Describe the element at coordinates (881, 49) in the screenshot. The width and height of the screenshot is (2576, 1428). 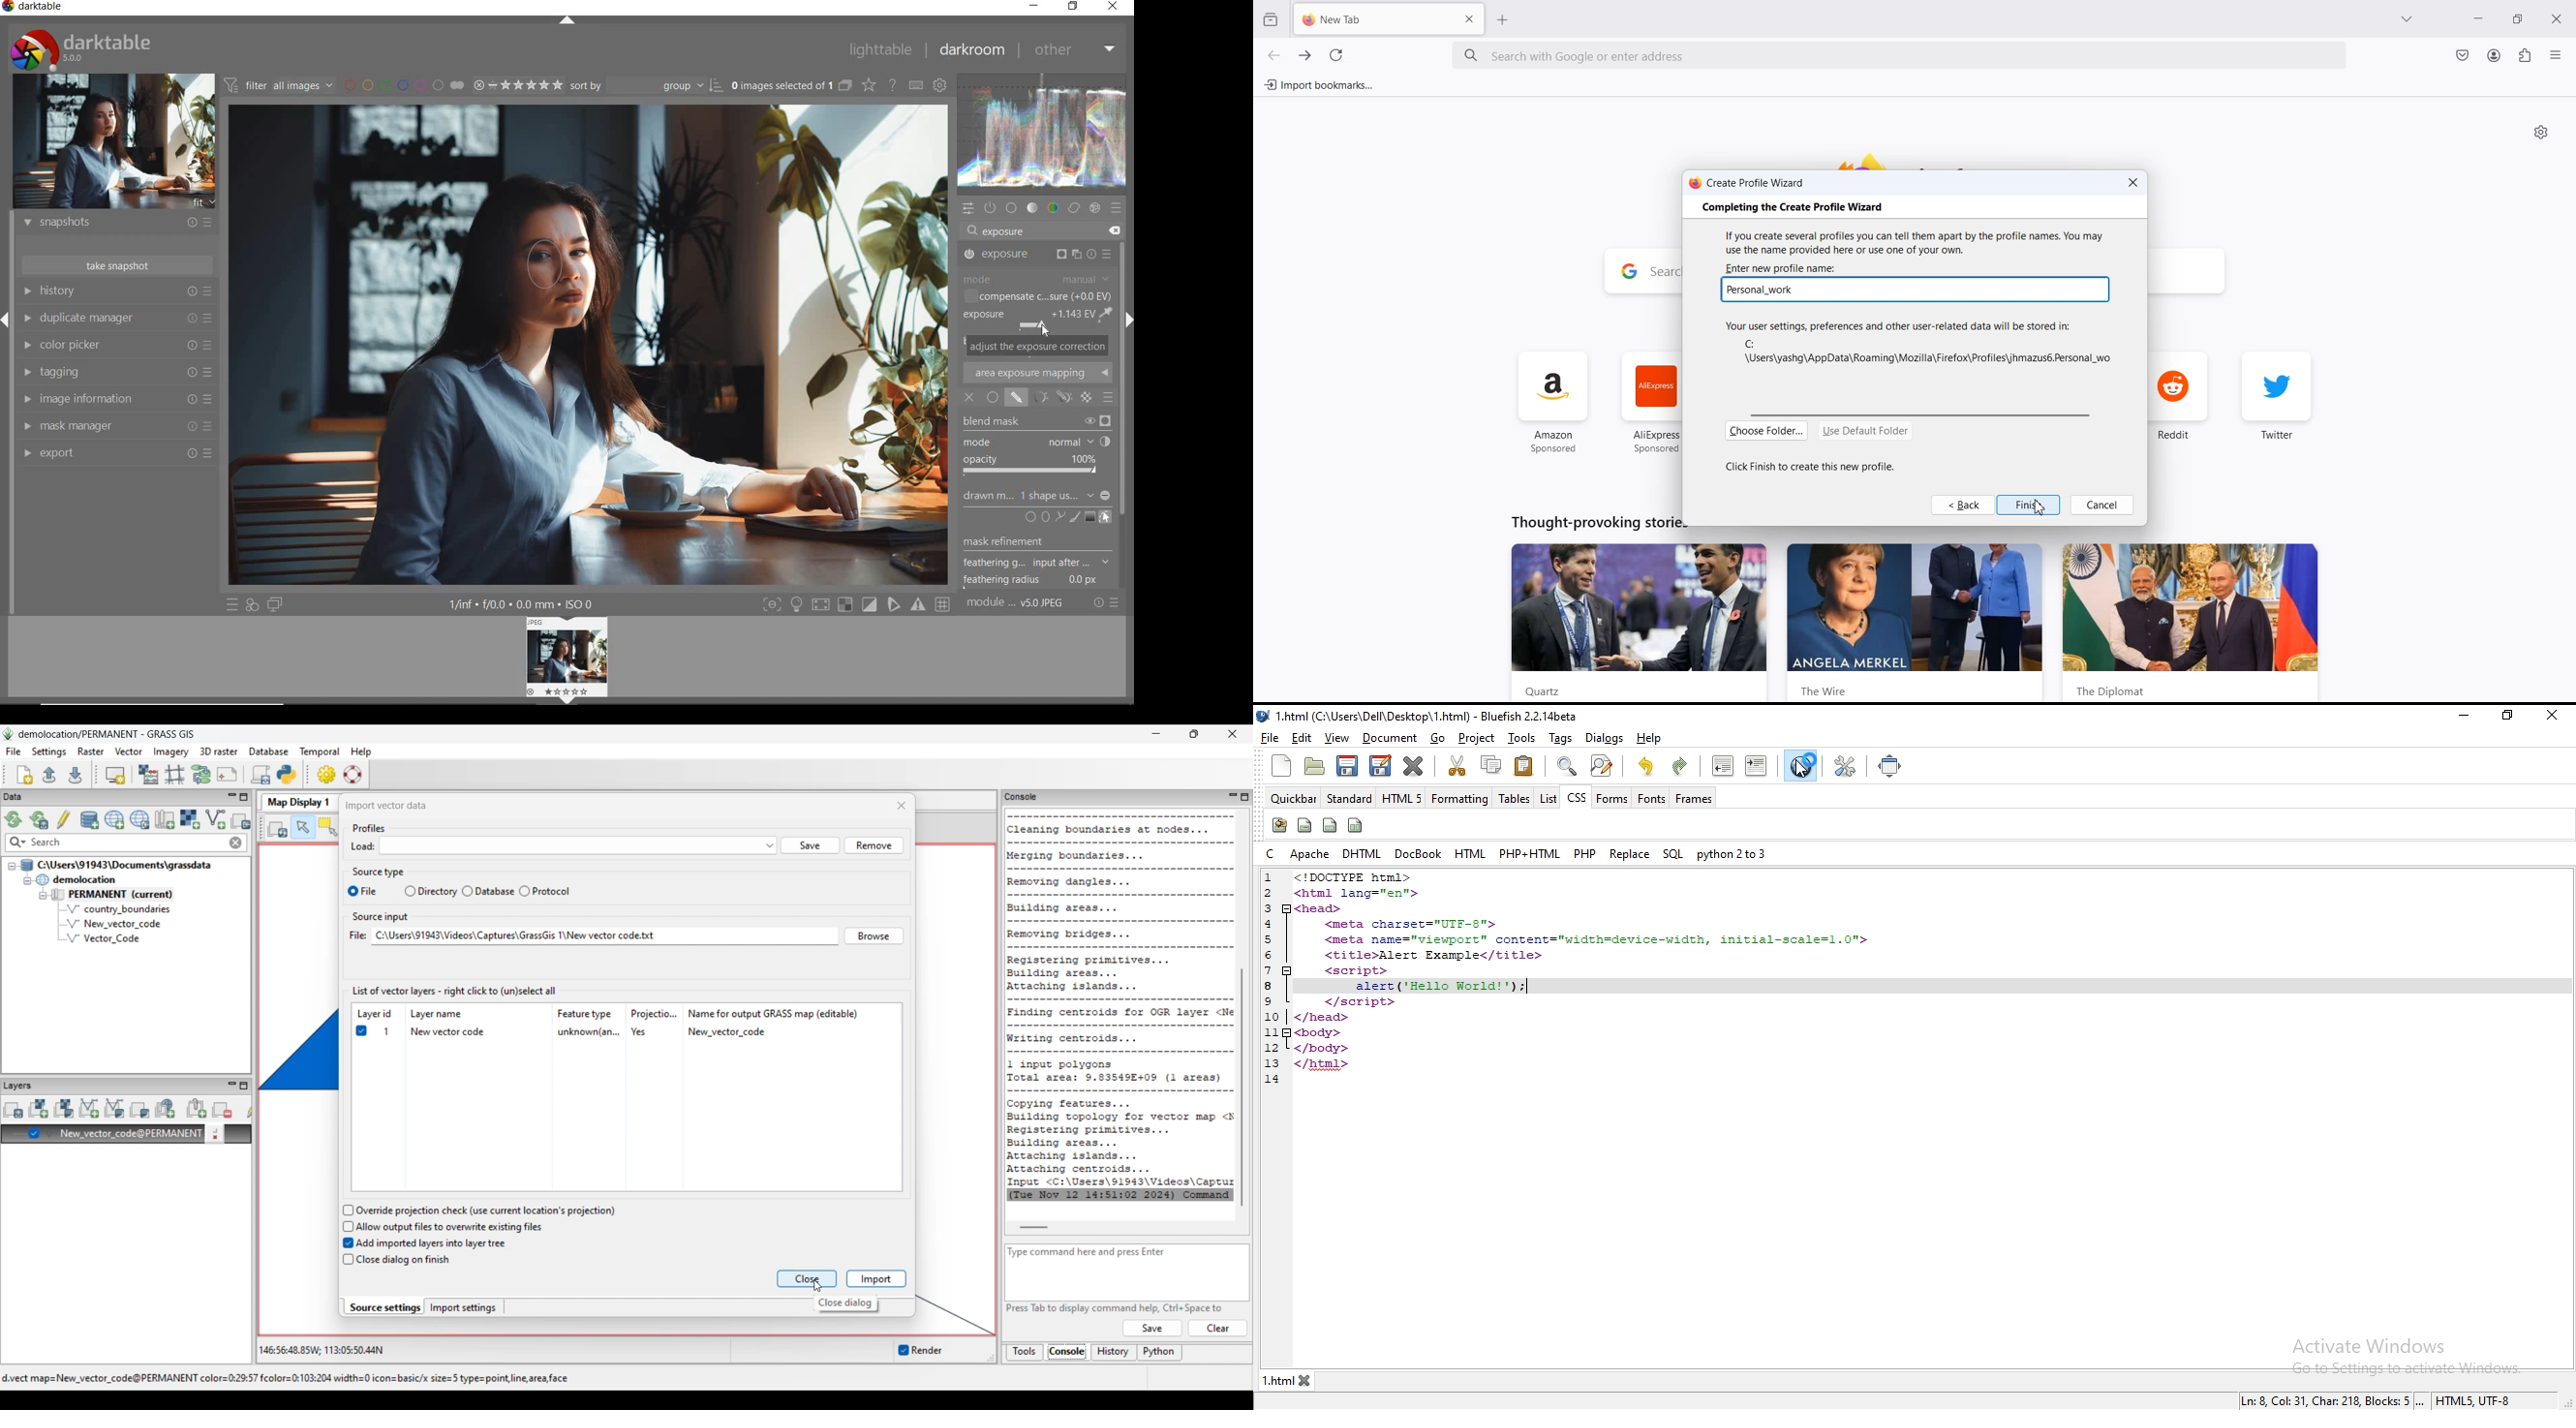
I see `lighttable` at that location.